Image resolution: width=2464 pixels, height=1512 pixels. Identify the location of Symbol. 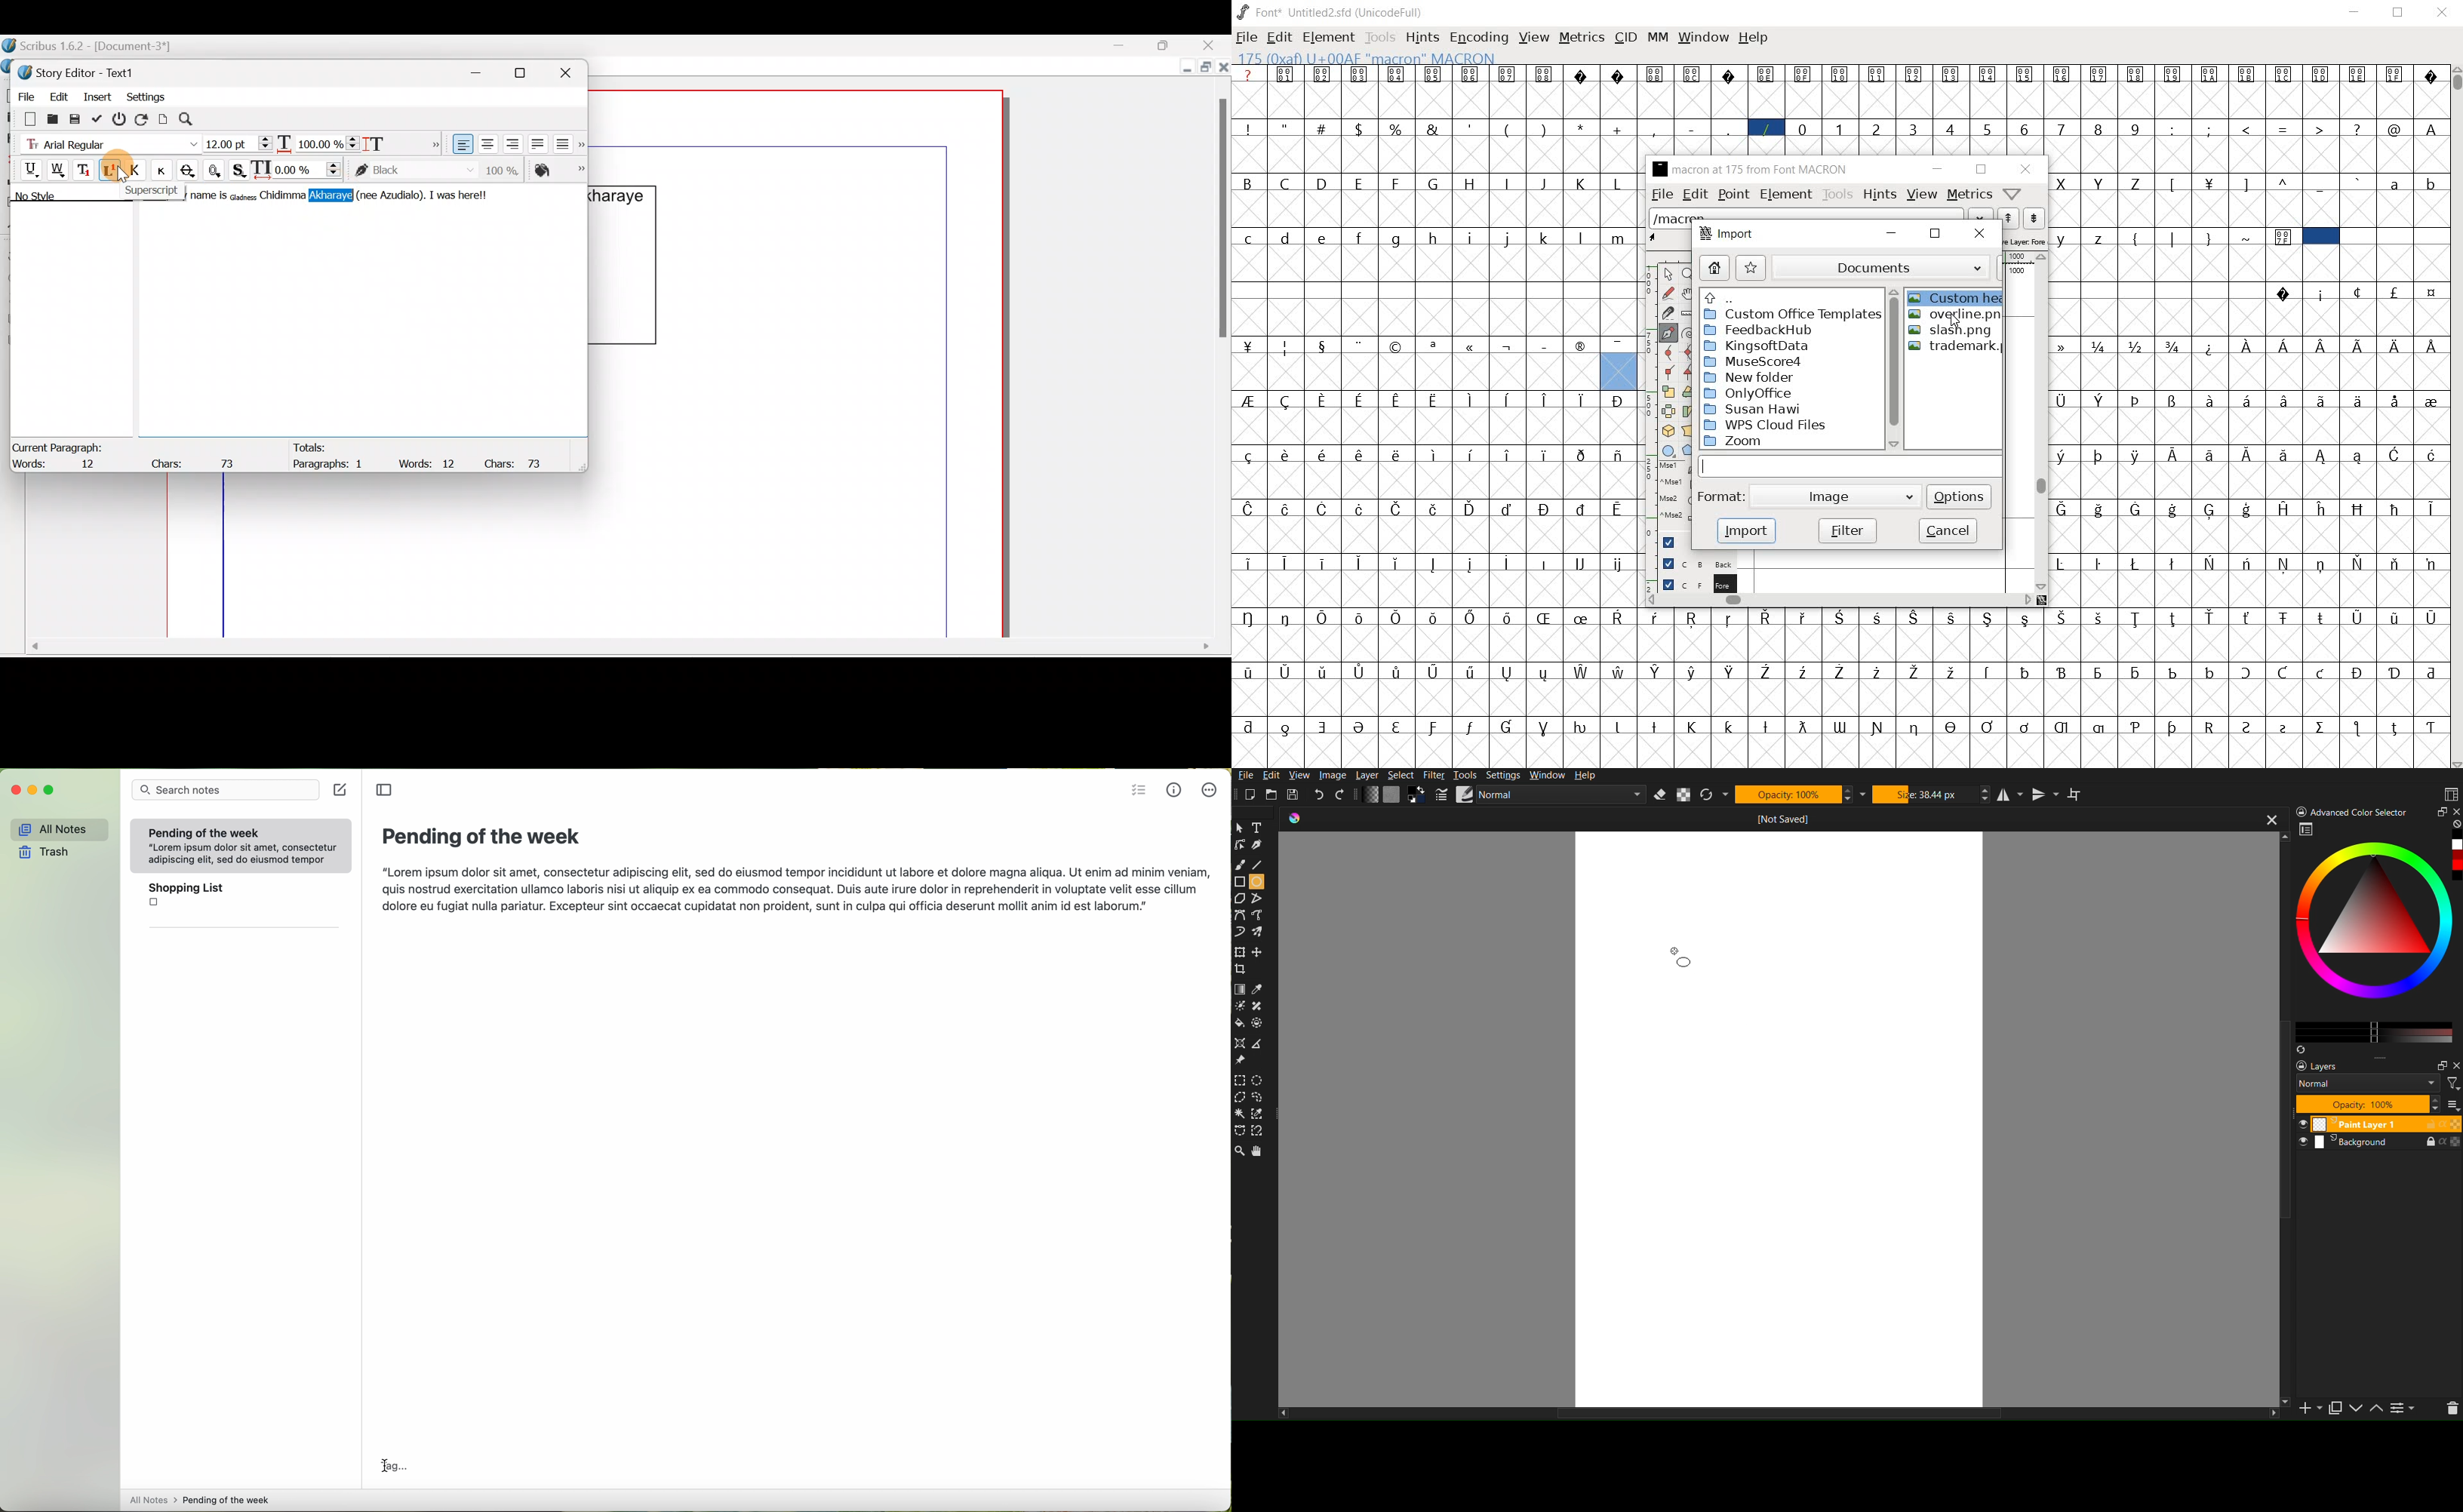
(1508, 74).